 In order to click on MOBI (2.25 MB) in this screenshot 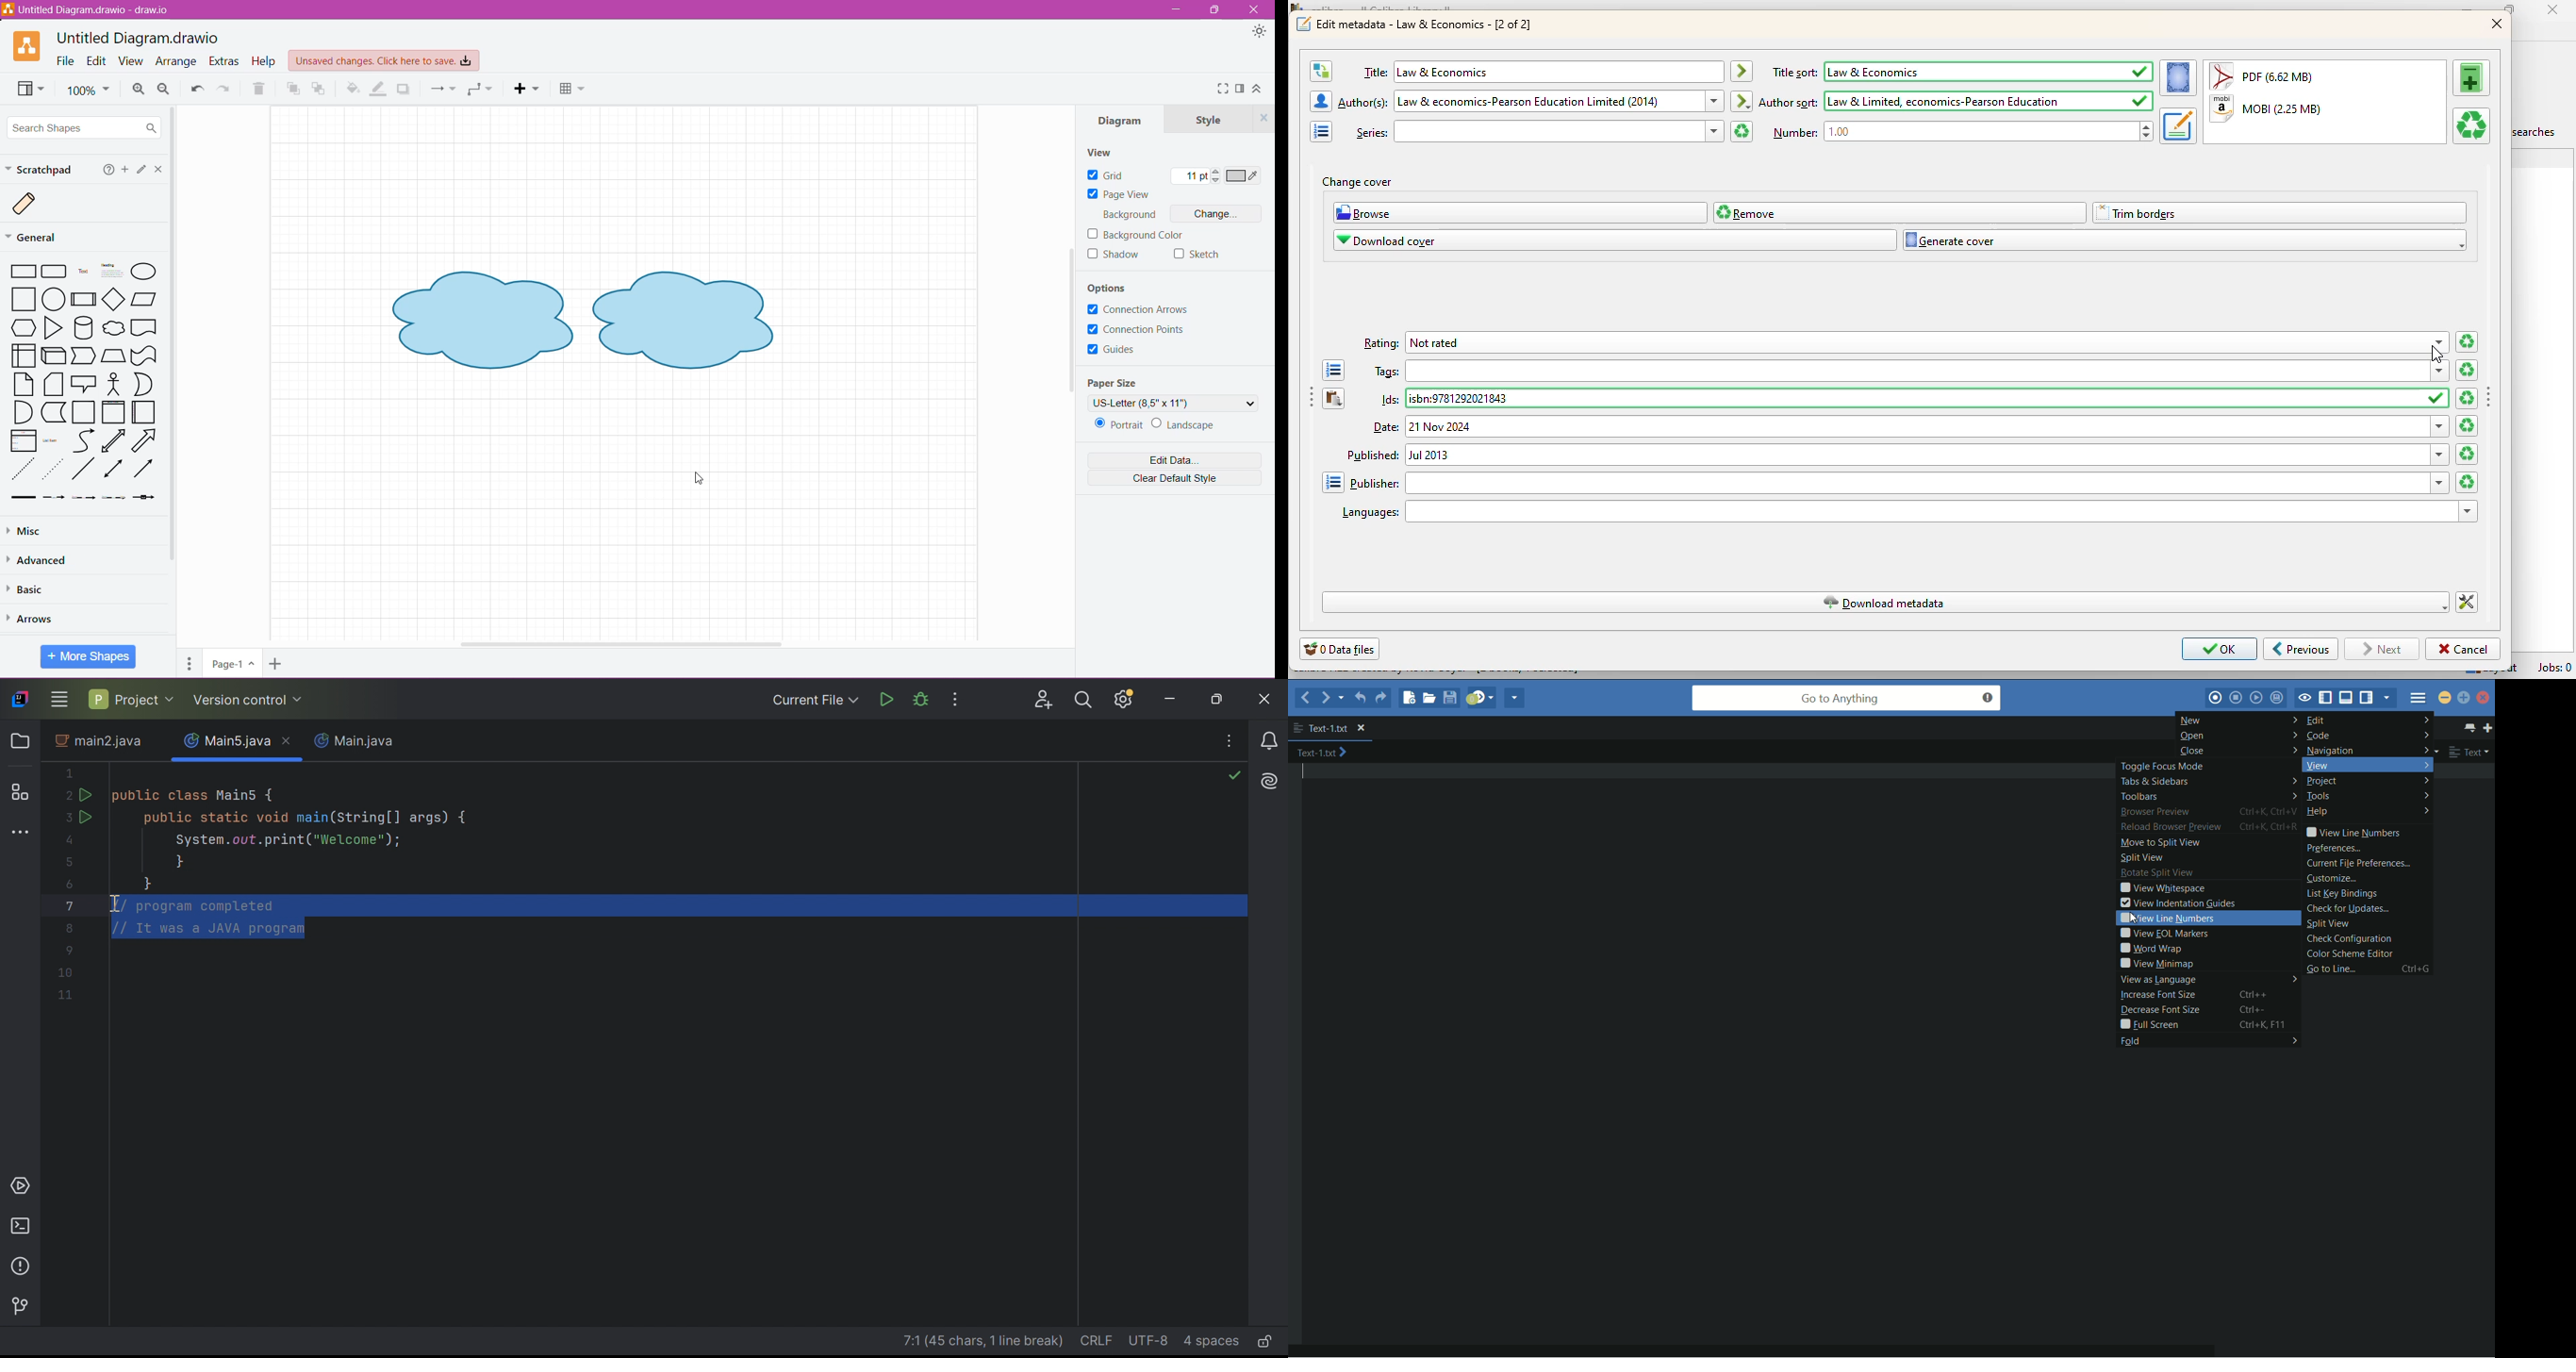, I will do `click(2267, 109)`.